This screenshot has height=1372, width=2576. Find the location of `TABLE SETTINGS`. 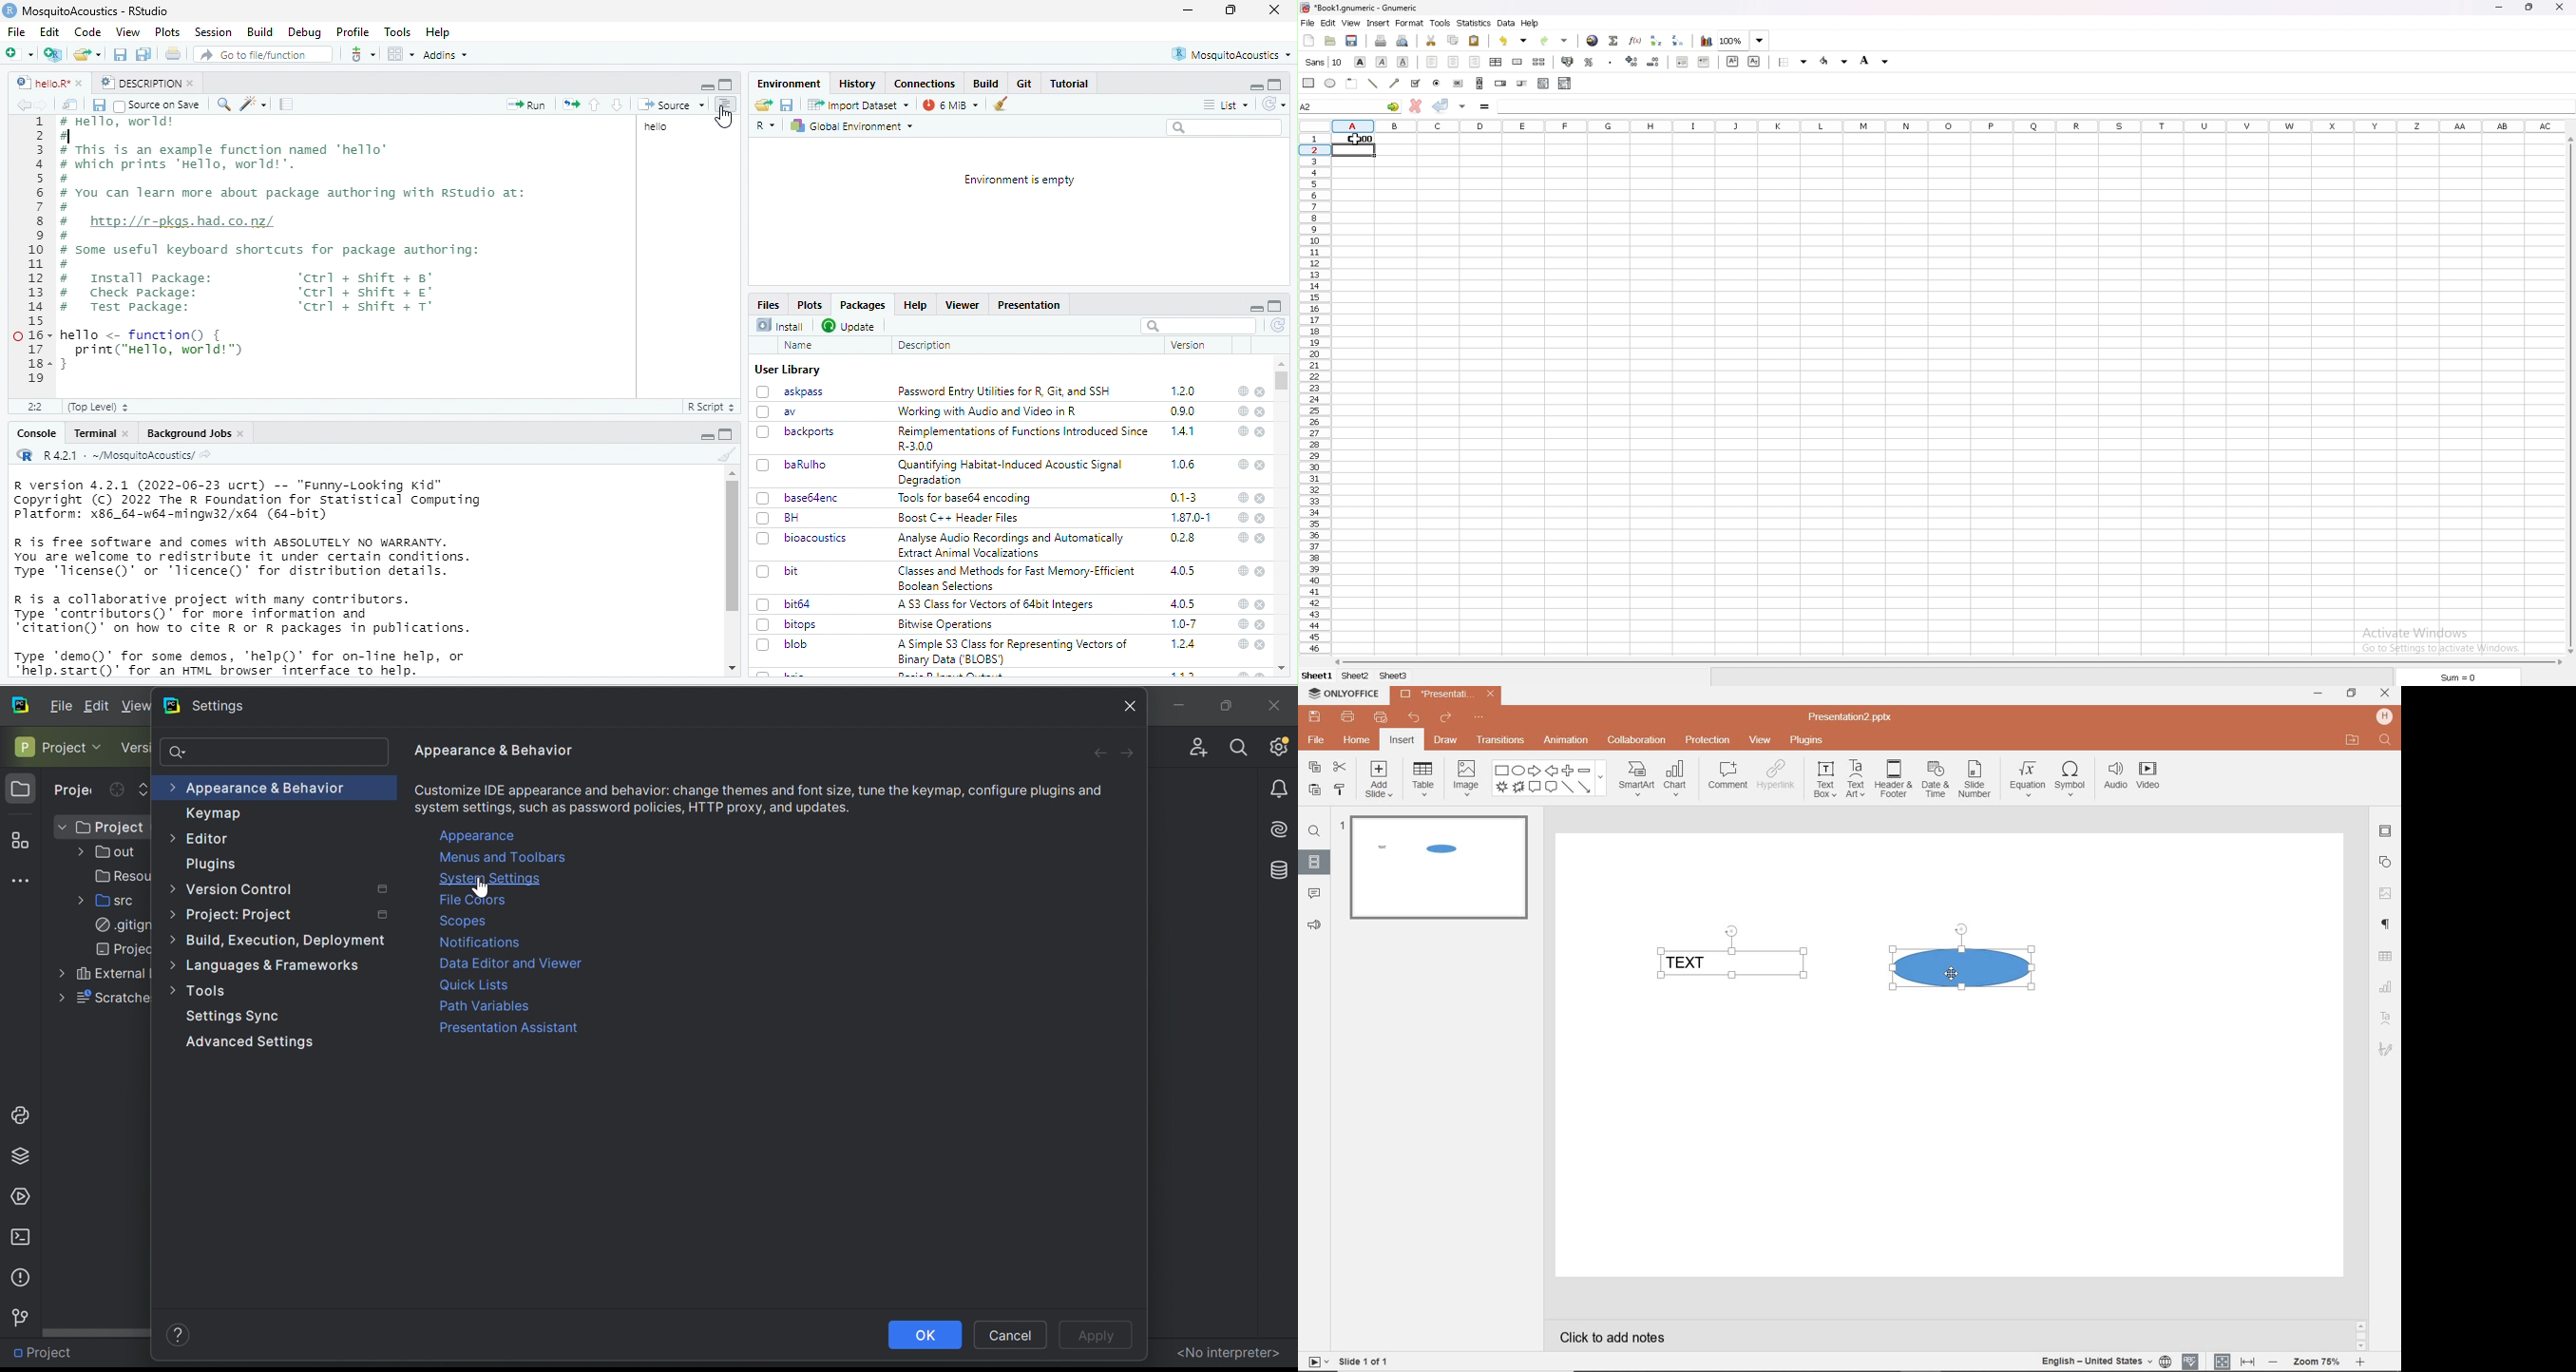

TABLE SETTINGS is located at coordinates (2386, 957).